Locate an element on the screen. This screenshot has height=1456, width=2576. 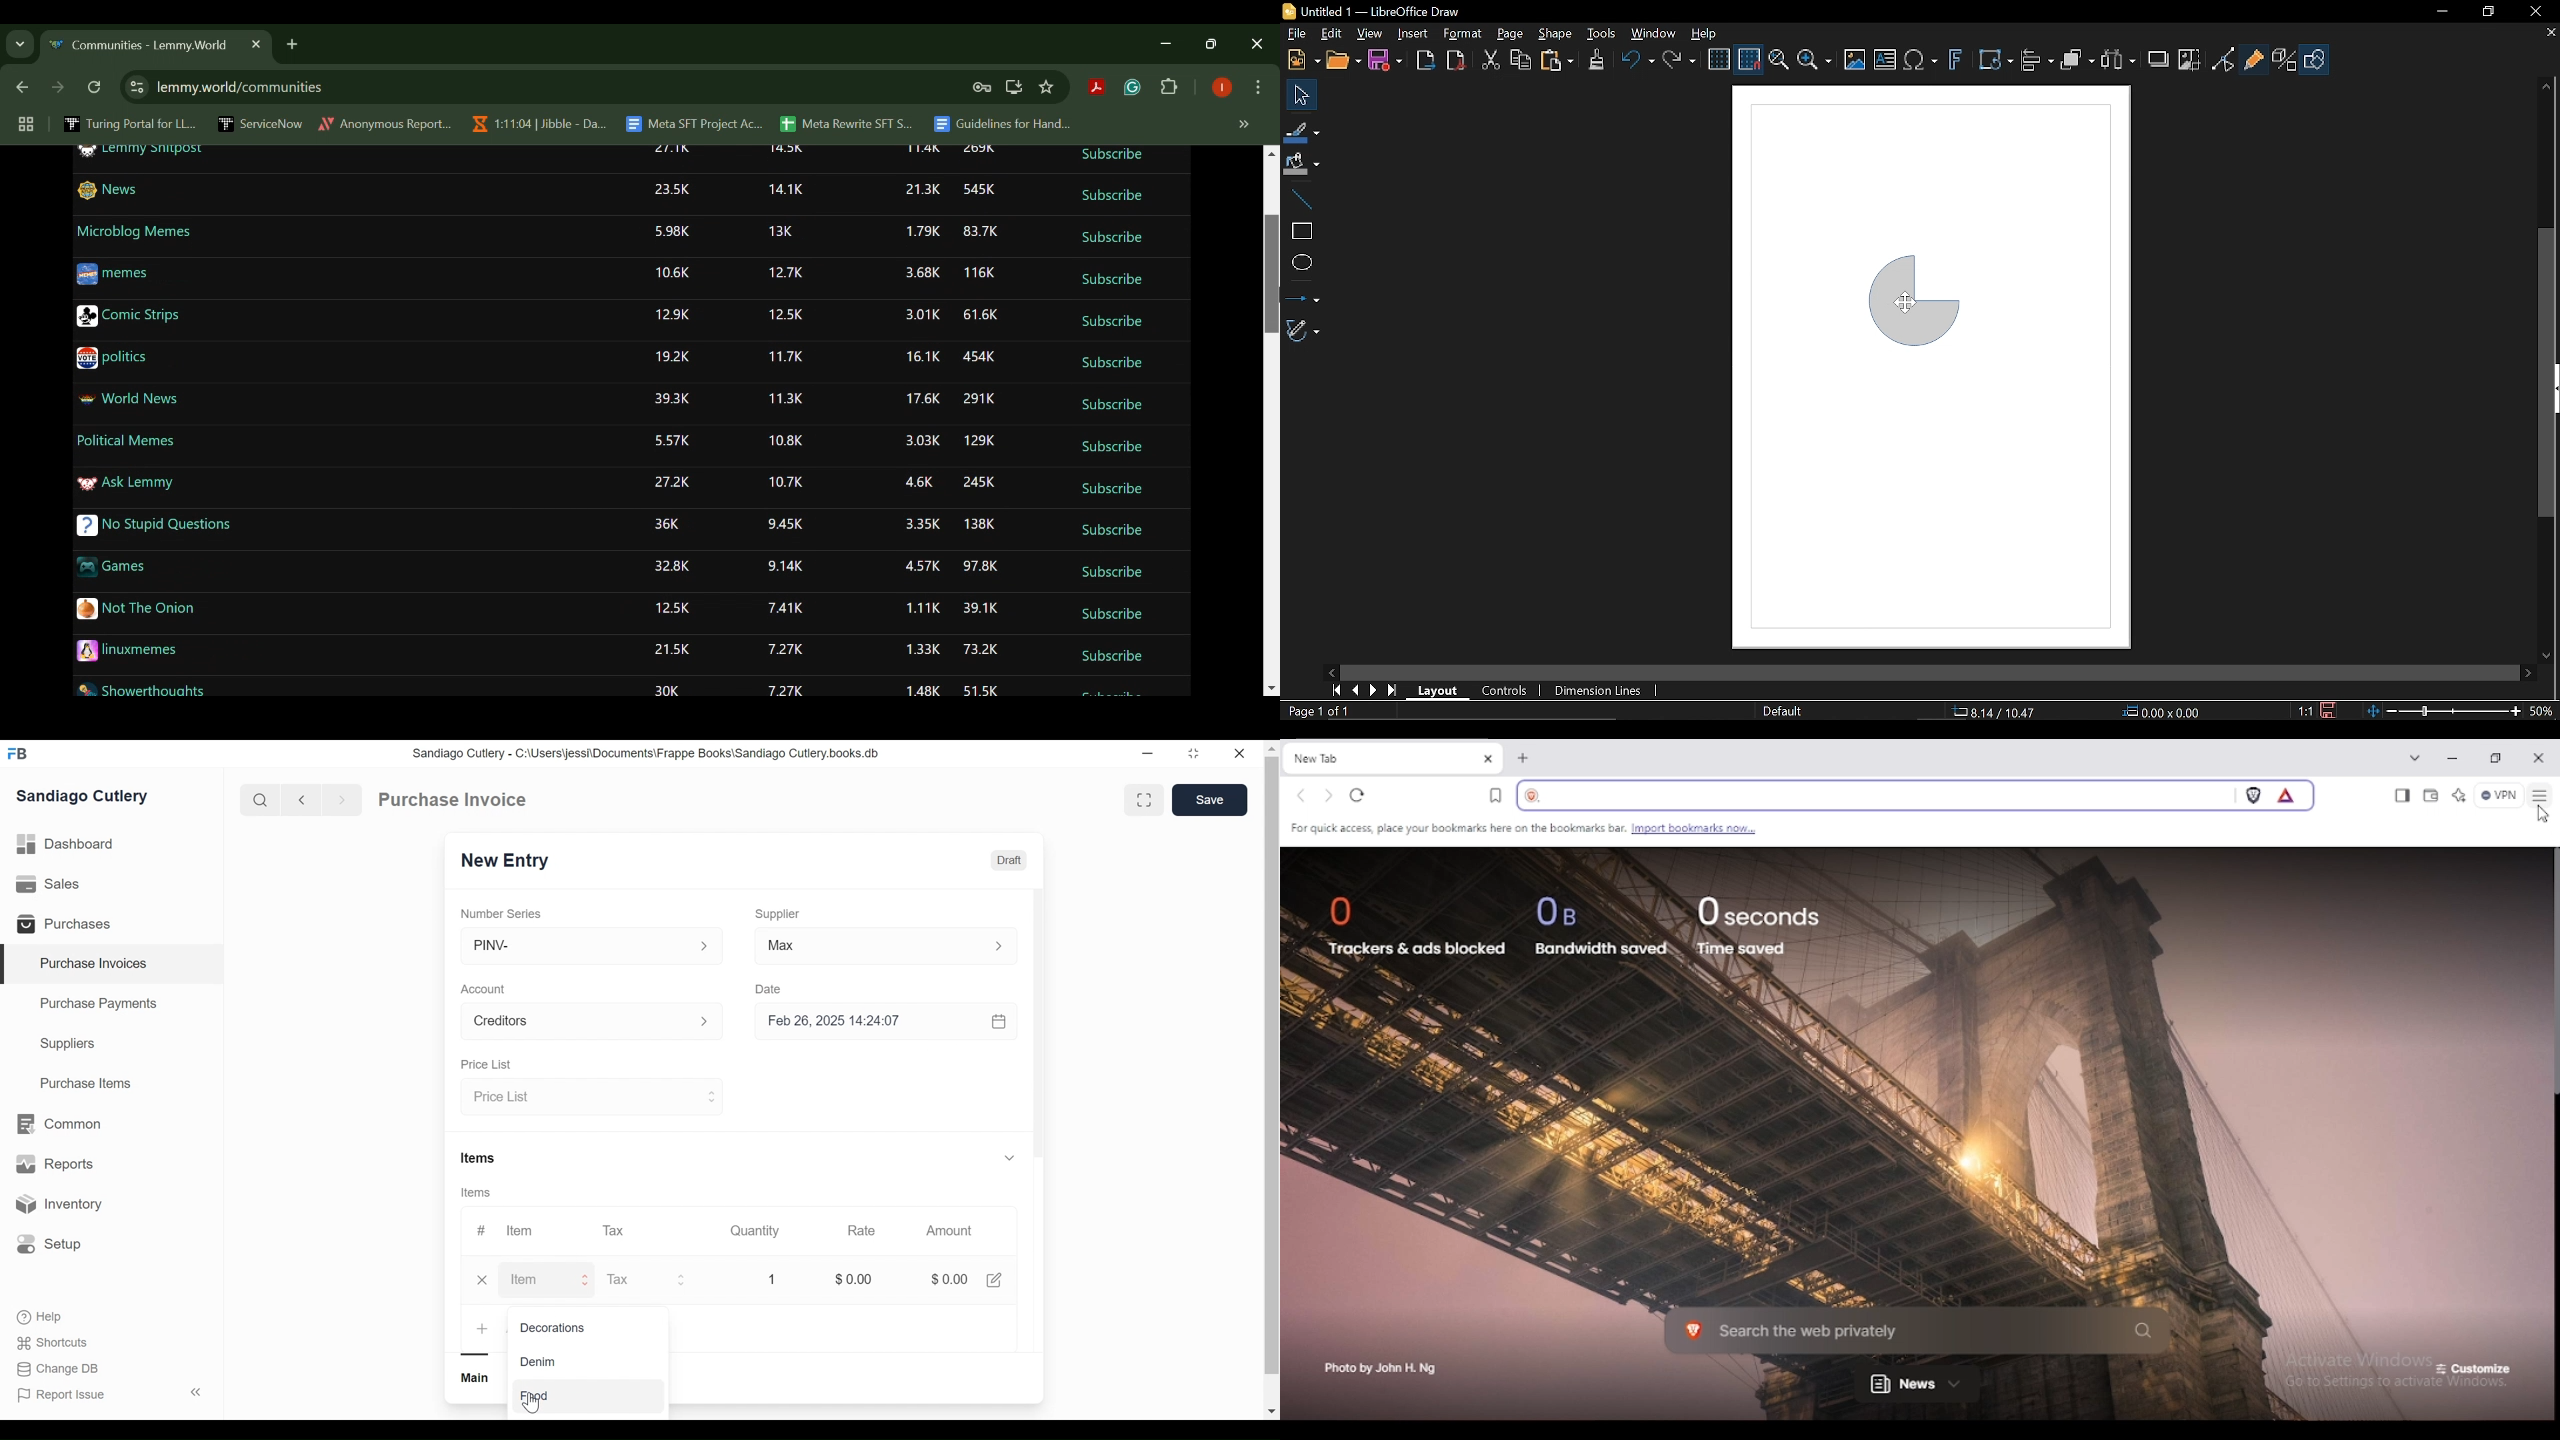
cursor is located at coordinates (531, 1403).